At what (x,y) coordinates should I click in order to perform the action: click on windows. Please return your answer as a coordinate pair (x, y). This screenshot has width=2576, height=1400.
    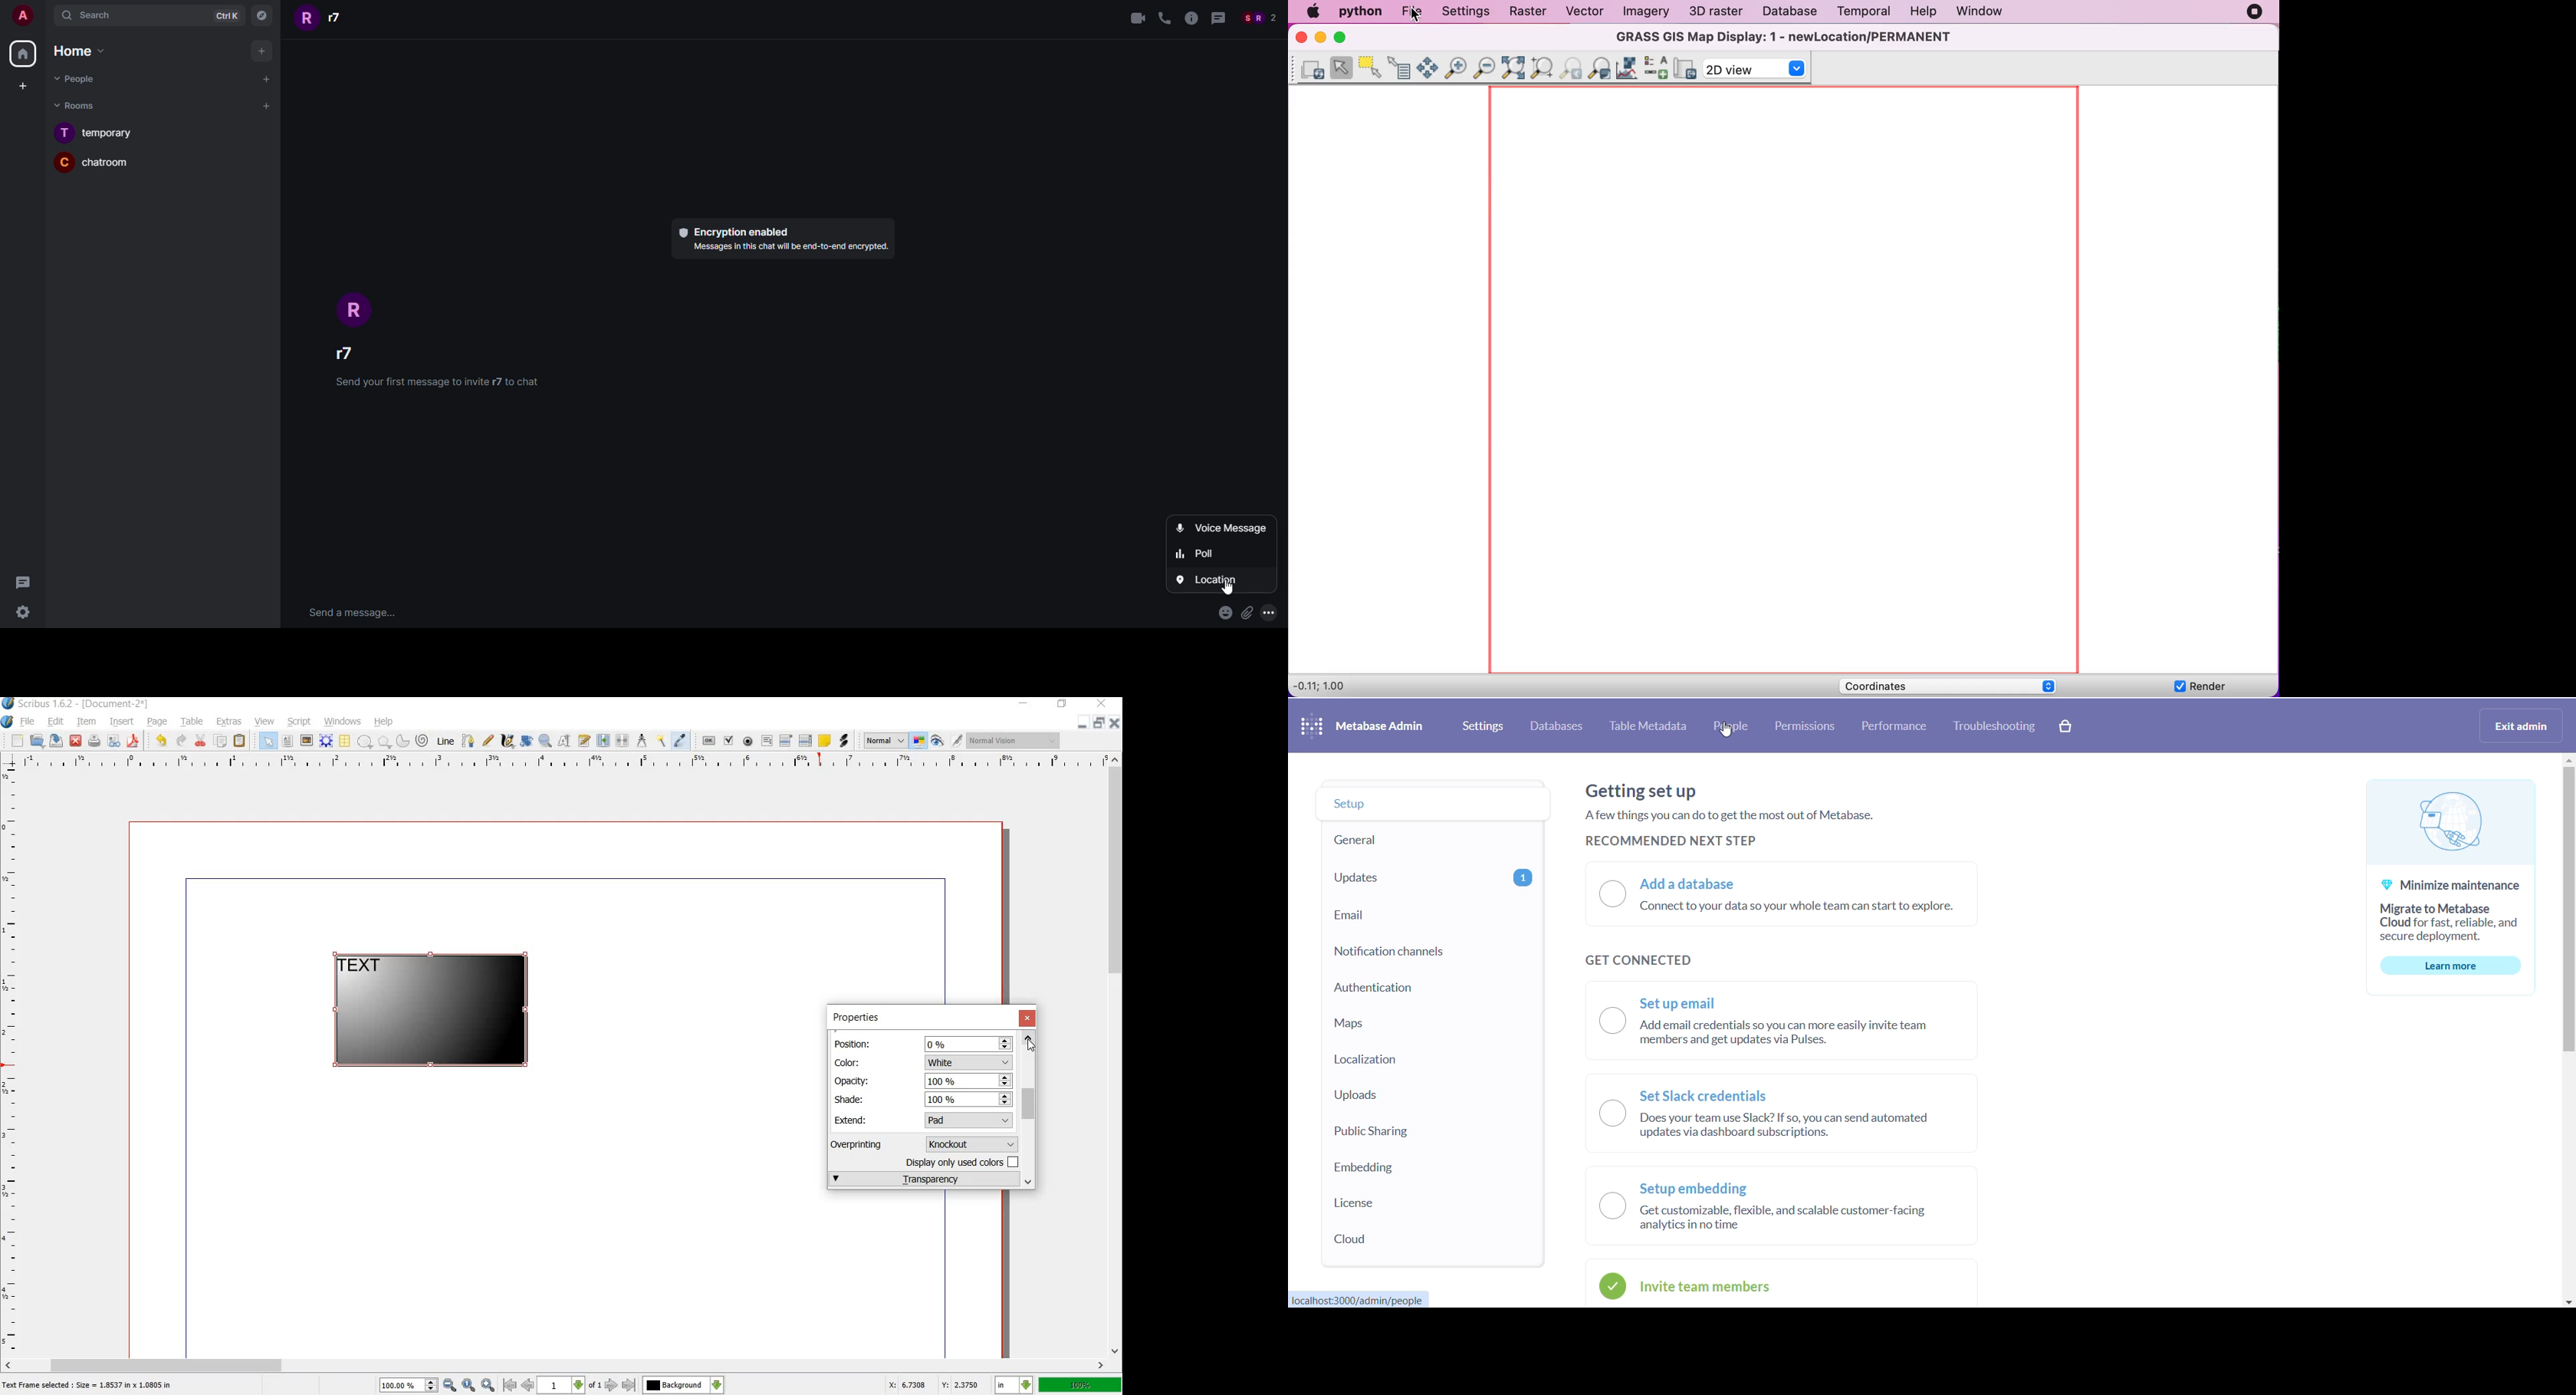
    Looking at the image, I should click on (342, 722).